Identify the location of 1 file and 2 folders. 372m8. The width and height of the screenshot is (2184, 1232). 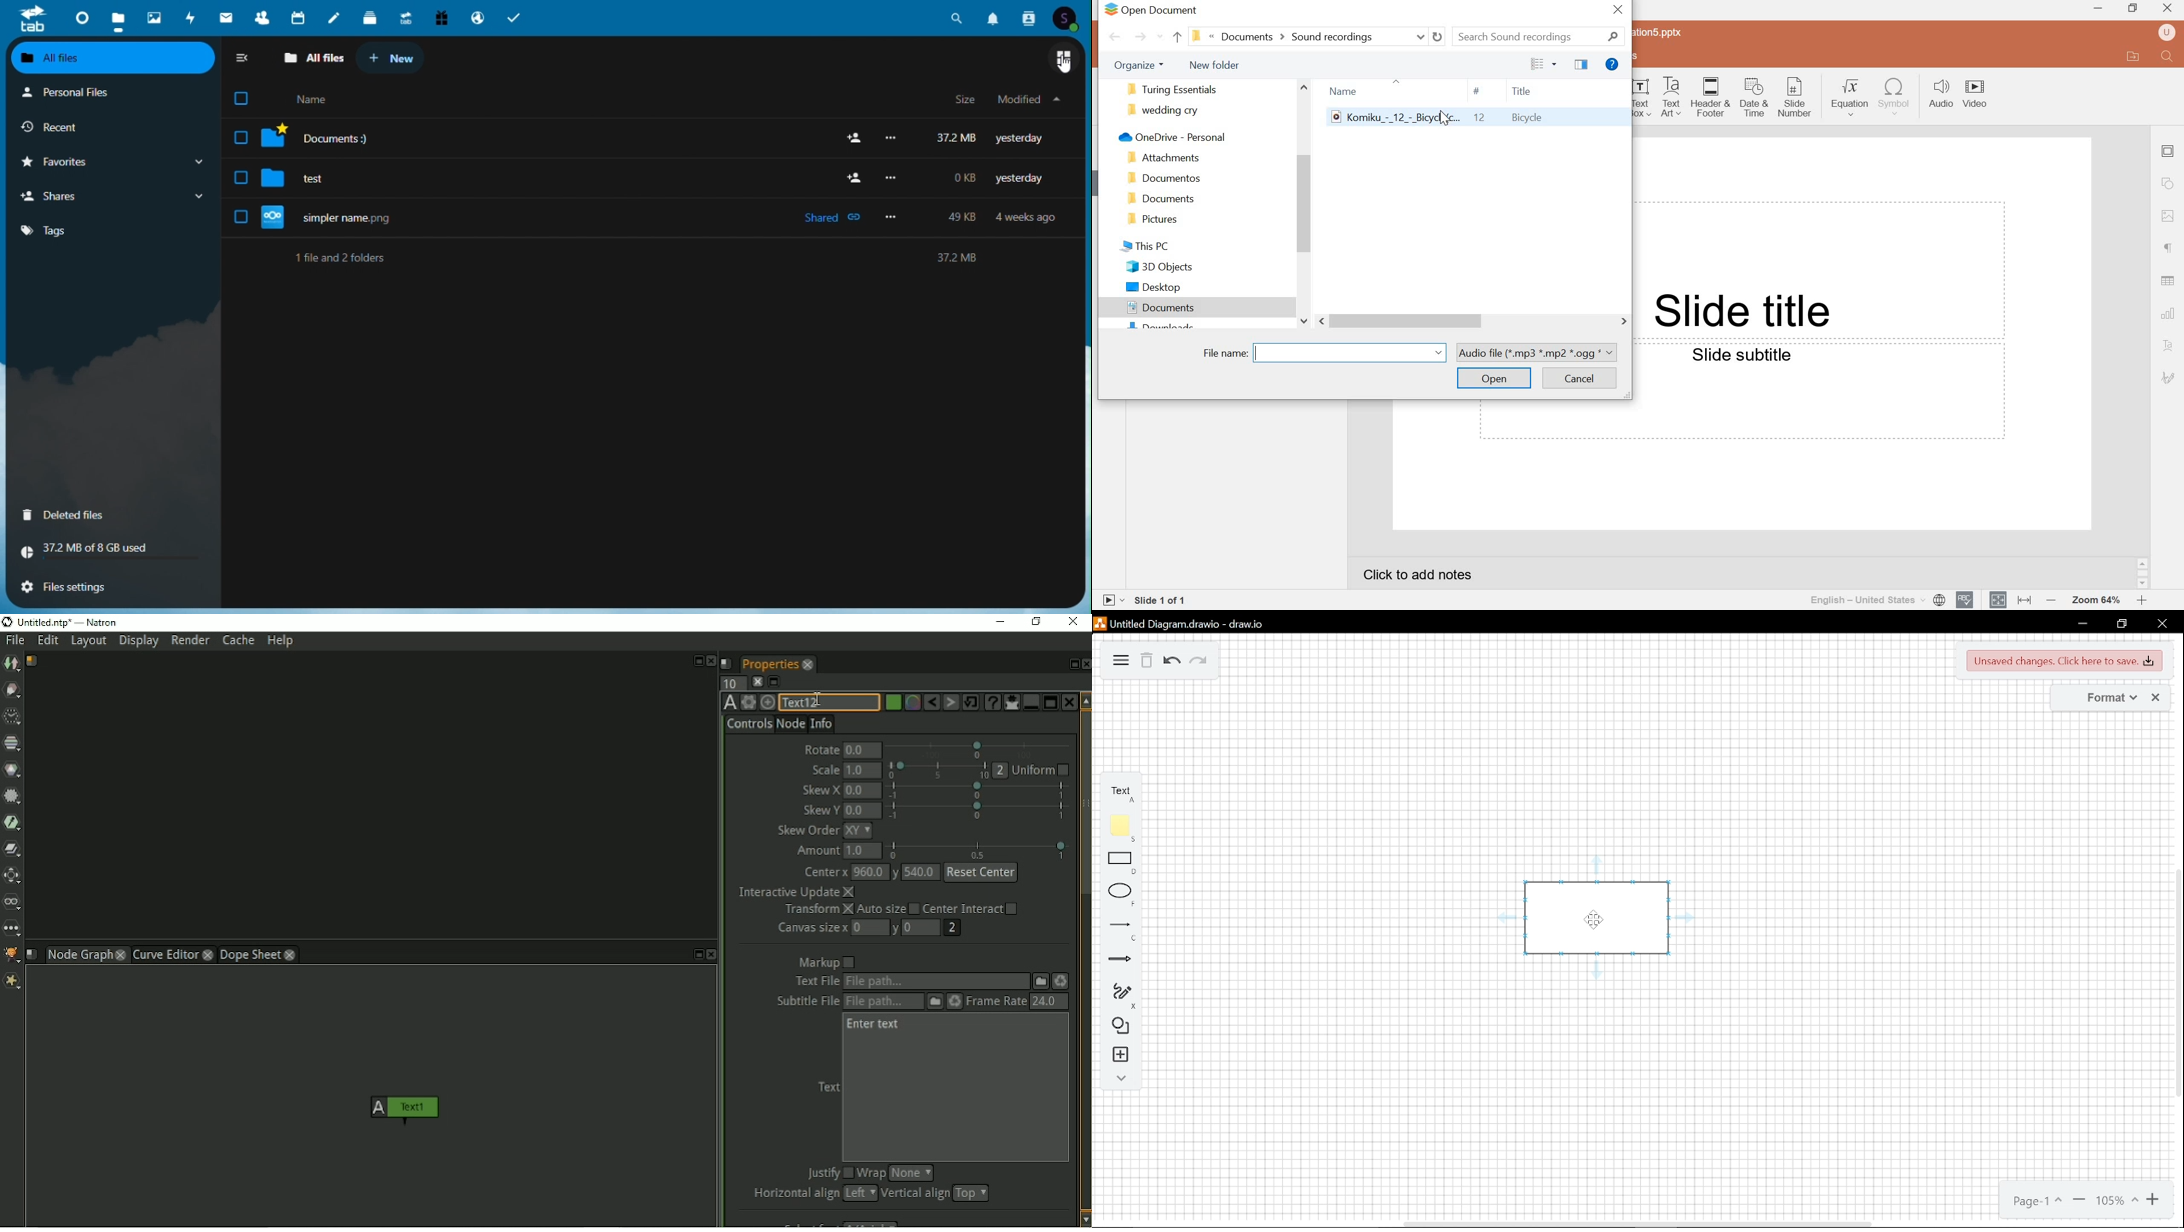
(641, 261).